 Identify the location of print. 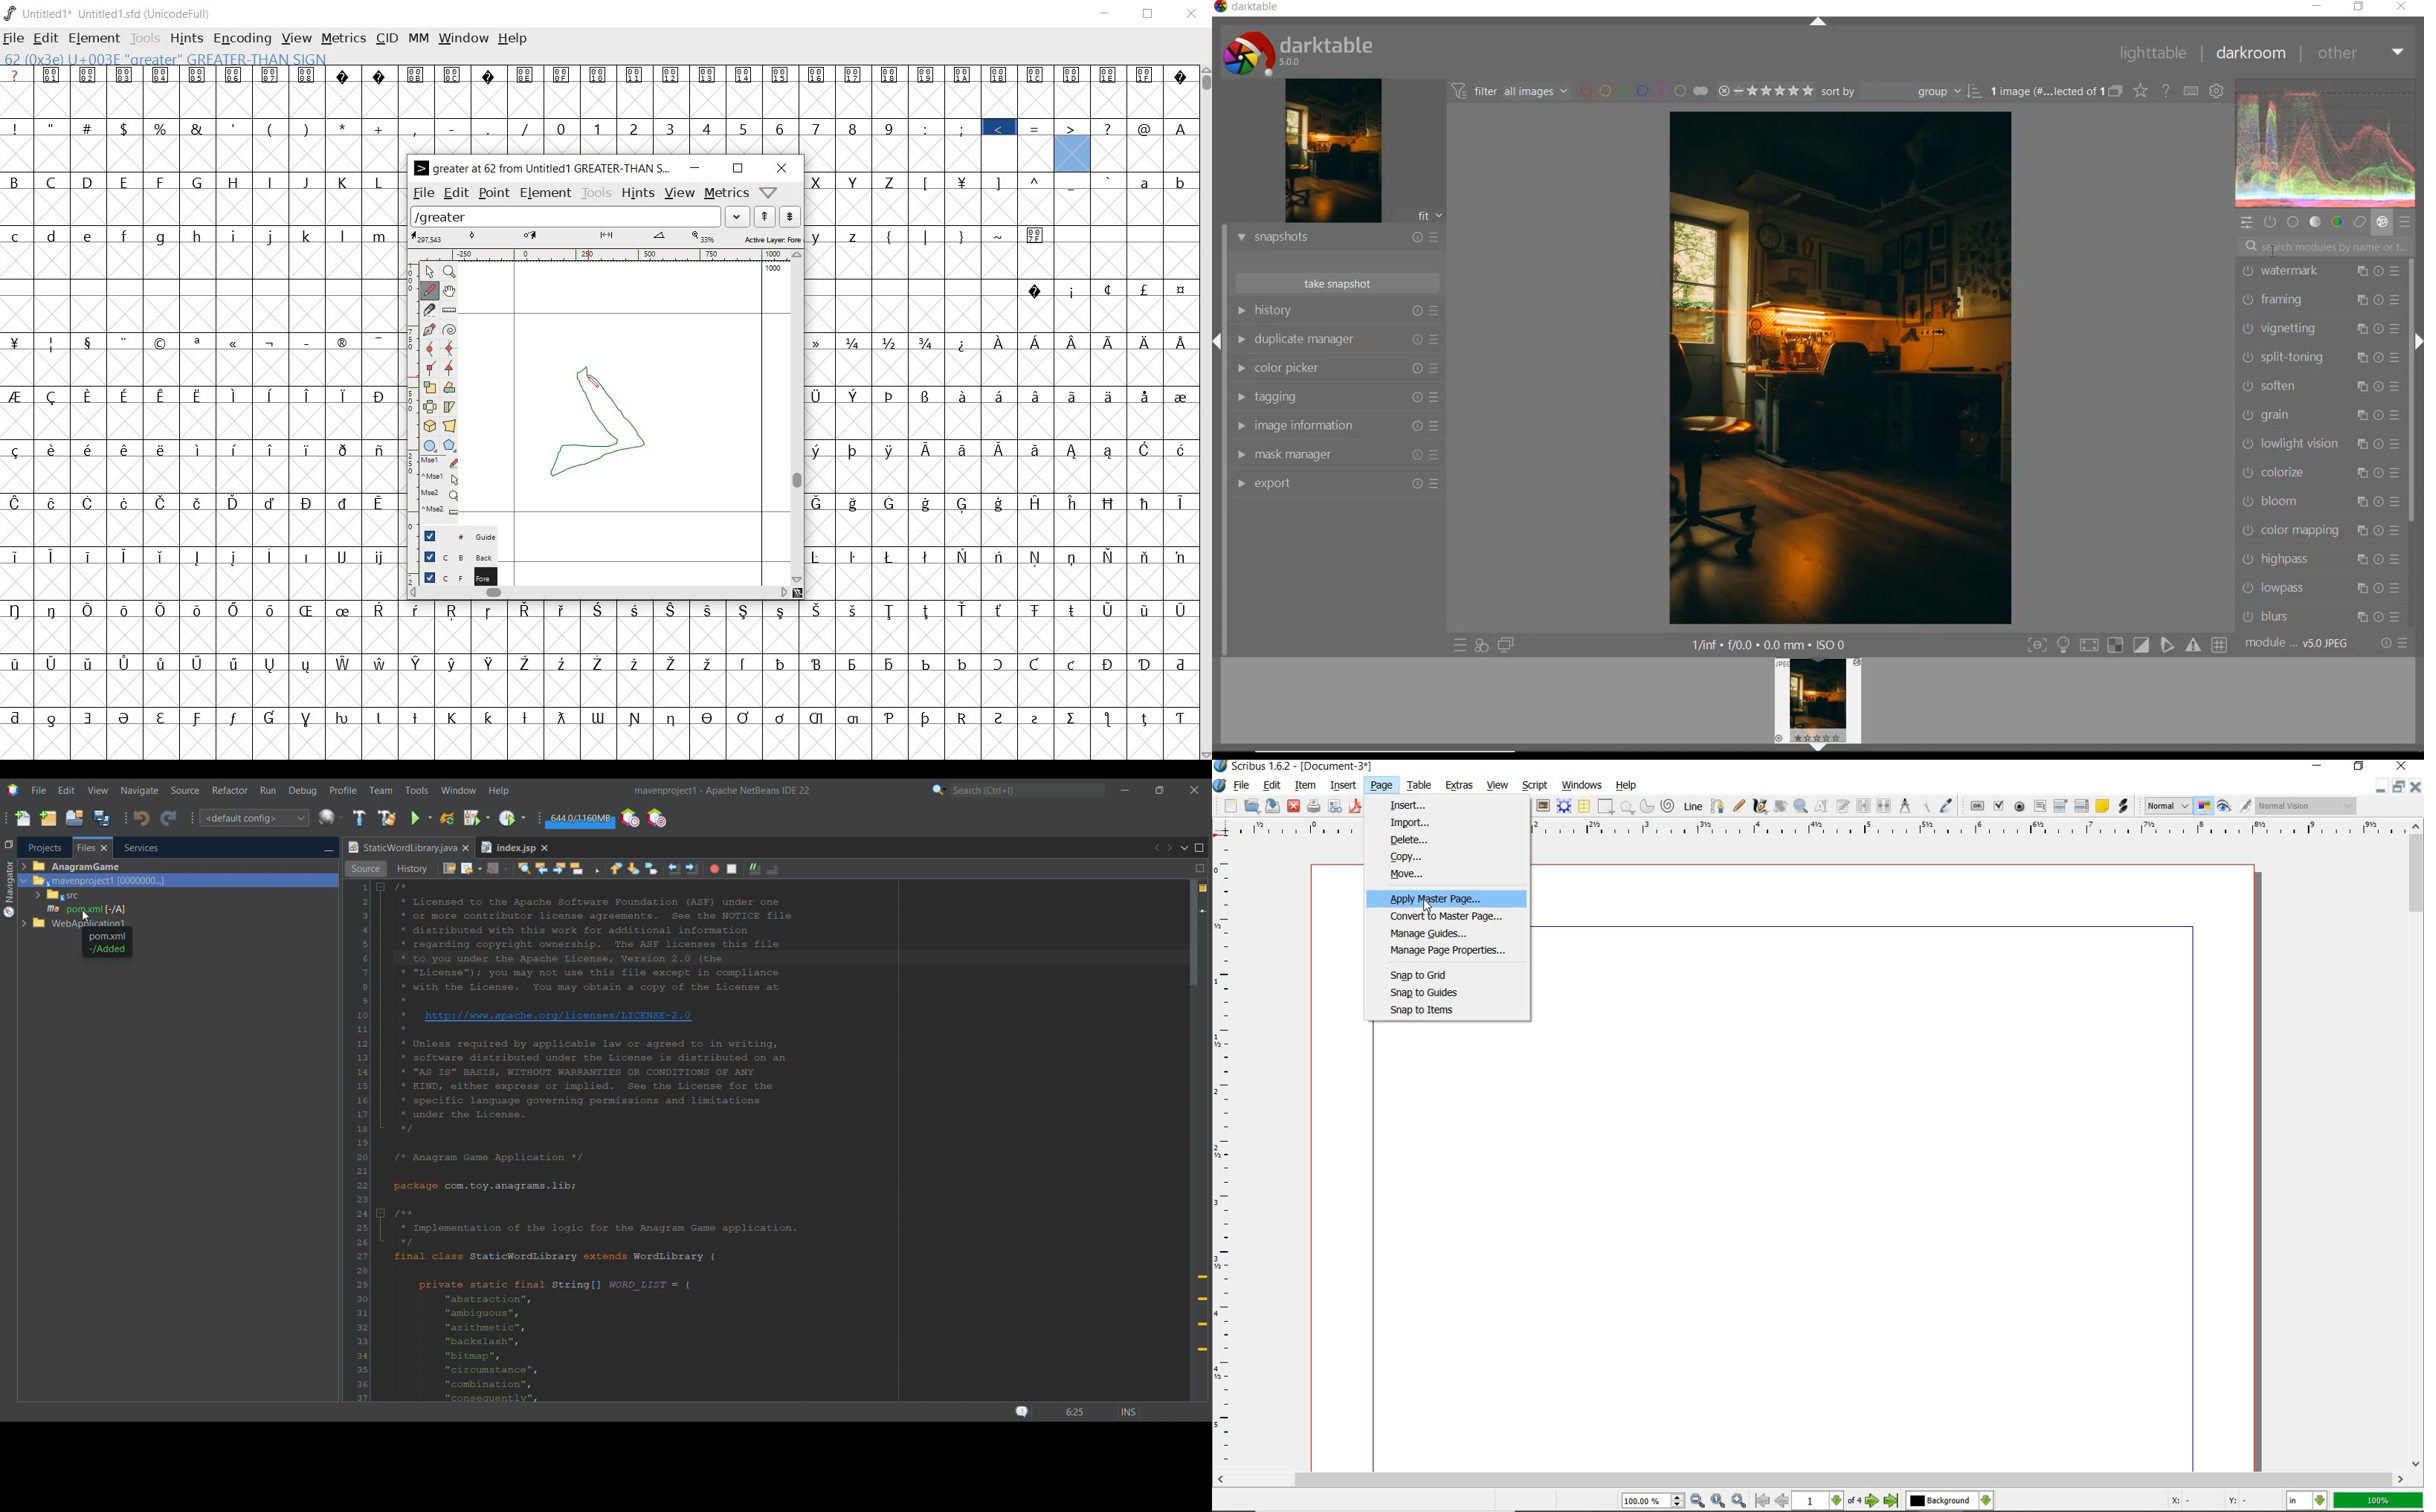
(1314, 805).